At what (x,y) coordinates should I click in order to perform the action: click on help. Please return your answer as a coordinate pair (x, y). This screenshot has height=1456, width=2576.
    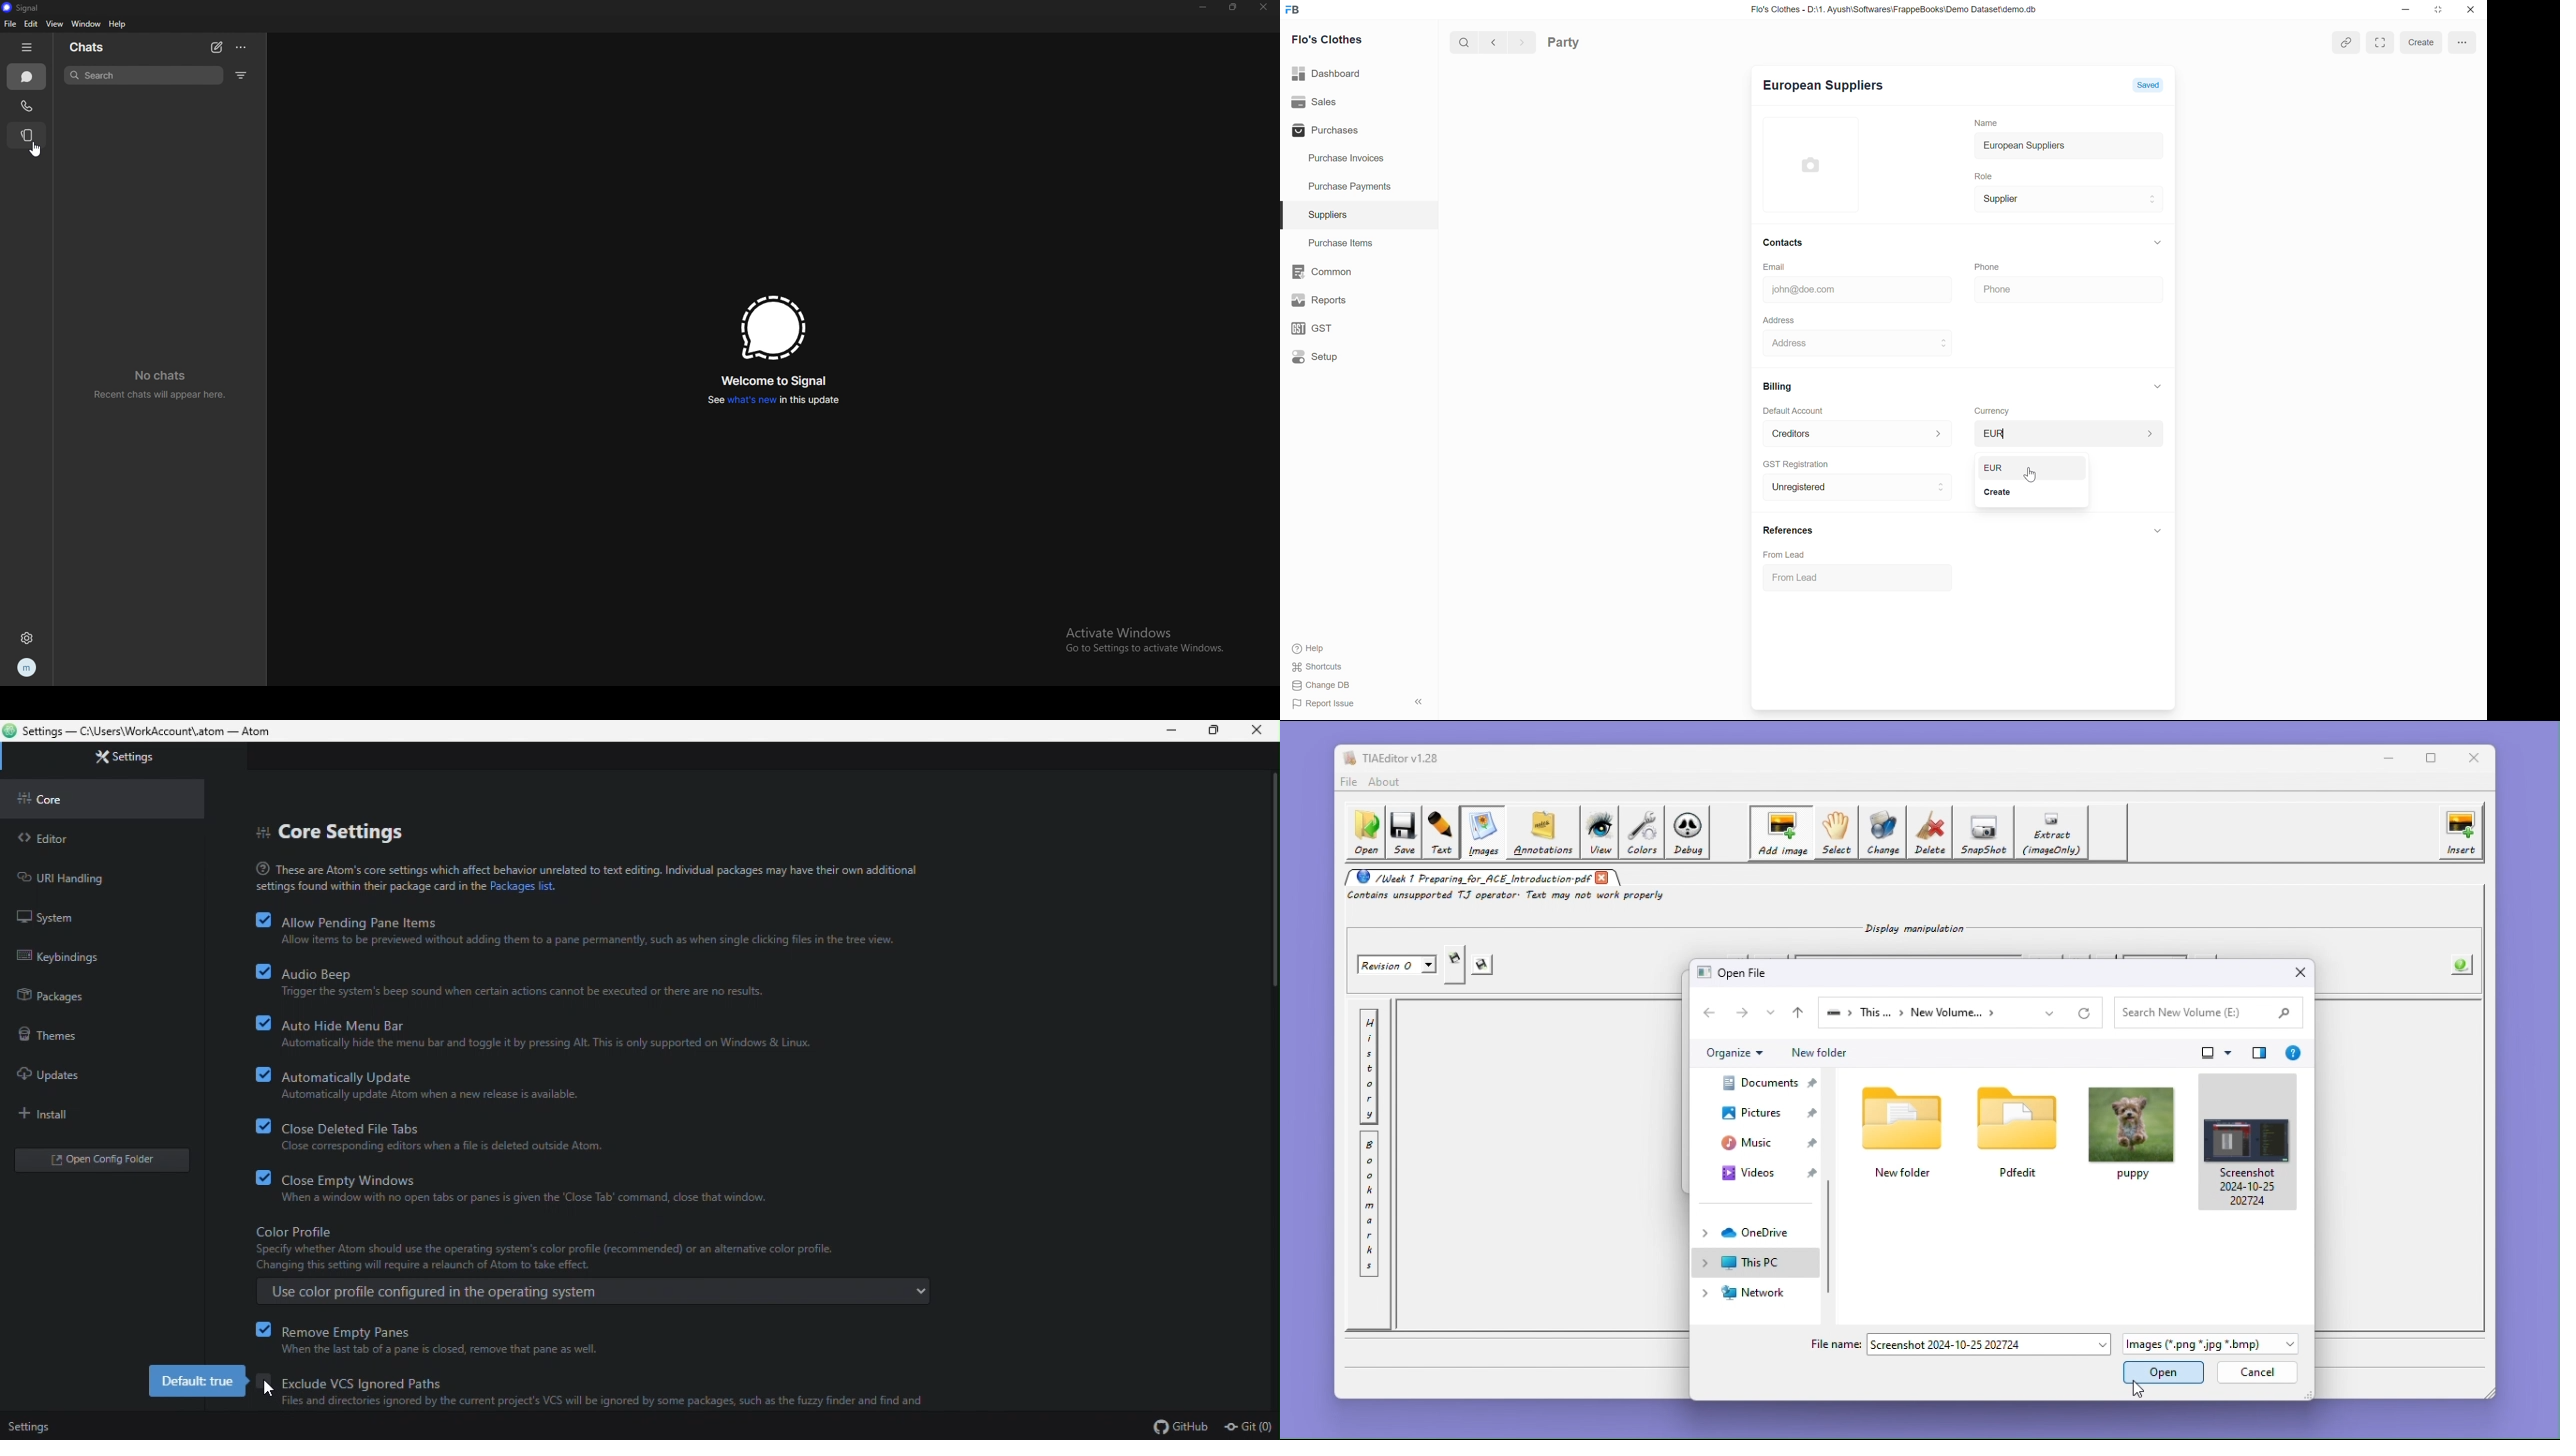
    Looking at the image, I should click on (118, 25).